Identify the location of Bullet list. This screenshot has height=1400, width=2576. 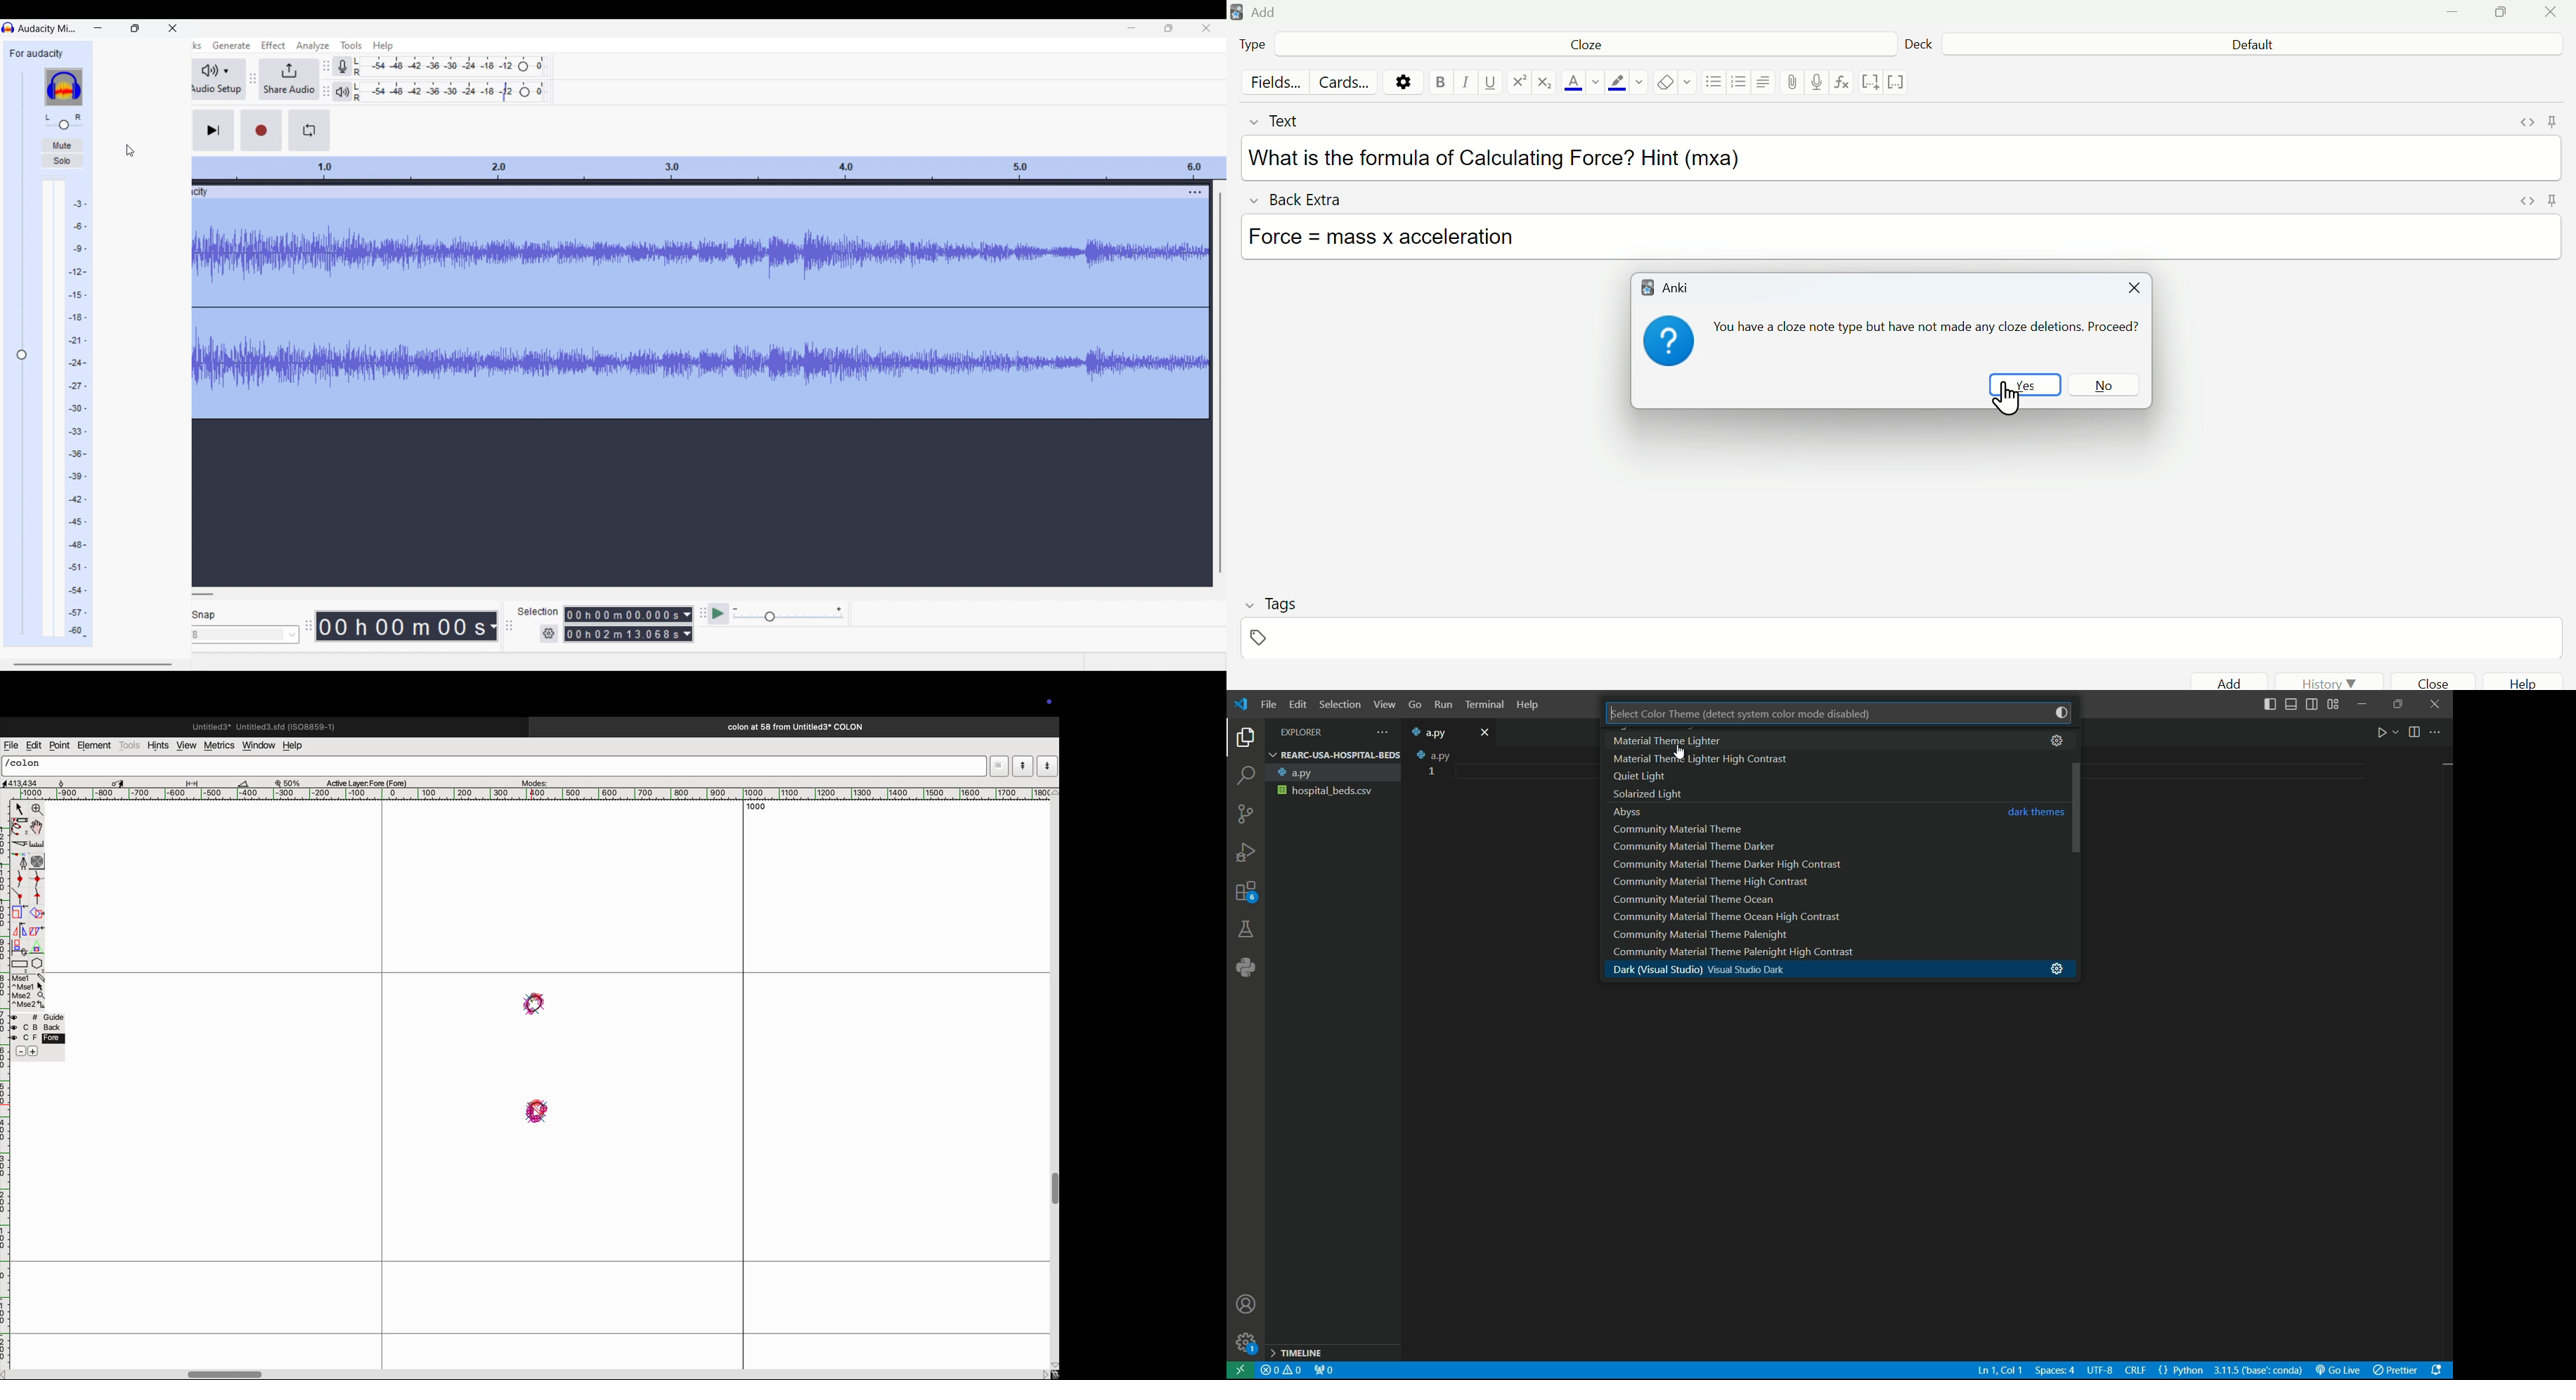
(1714, 85).